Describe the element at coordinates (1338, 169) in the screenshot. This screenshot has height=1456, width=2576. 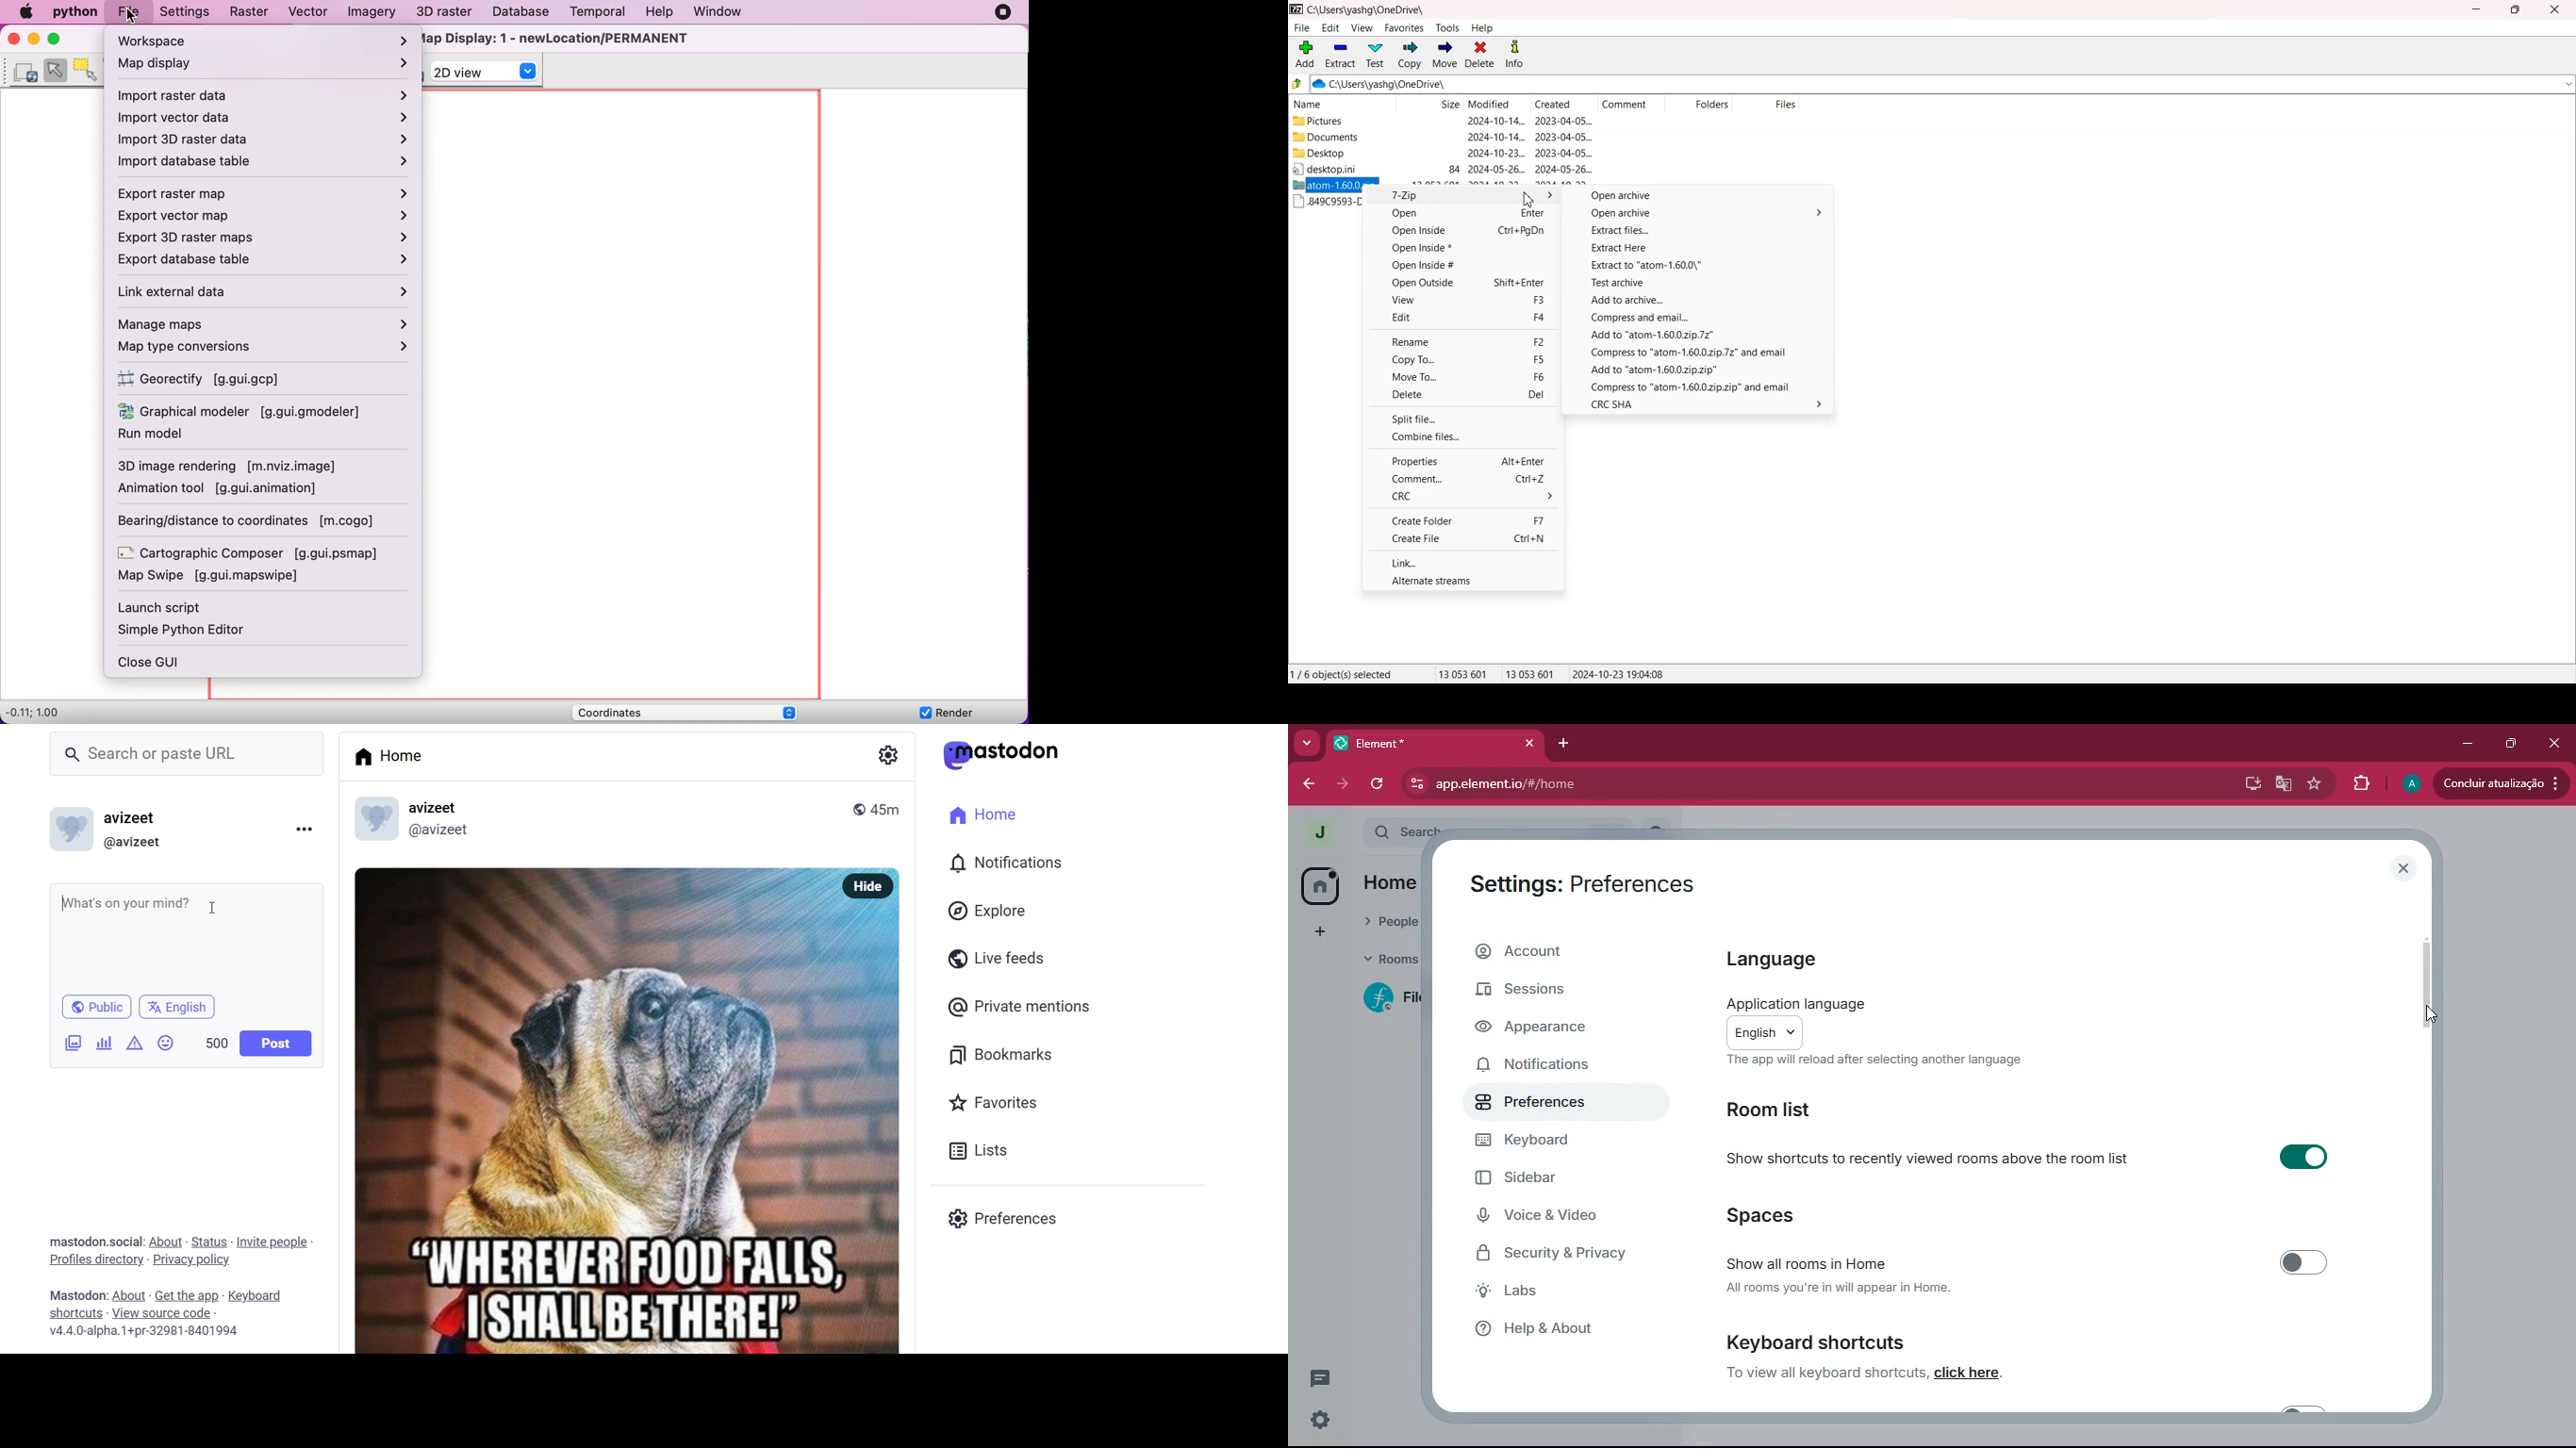
I see `Desktop File` at that location.